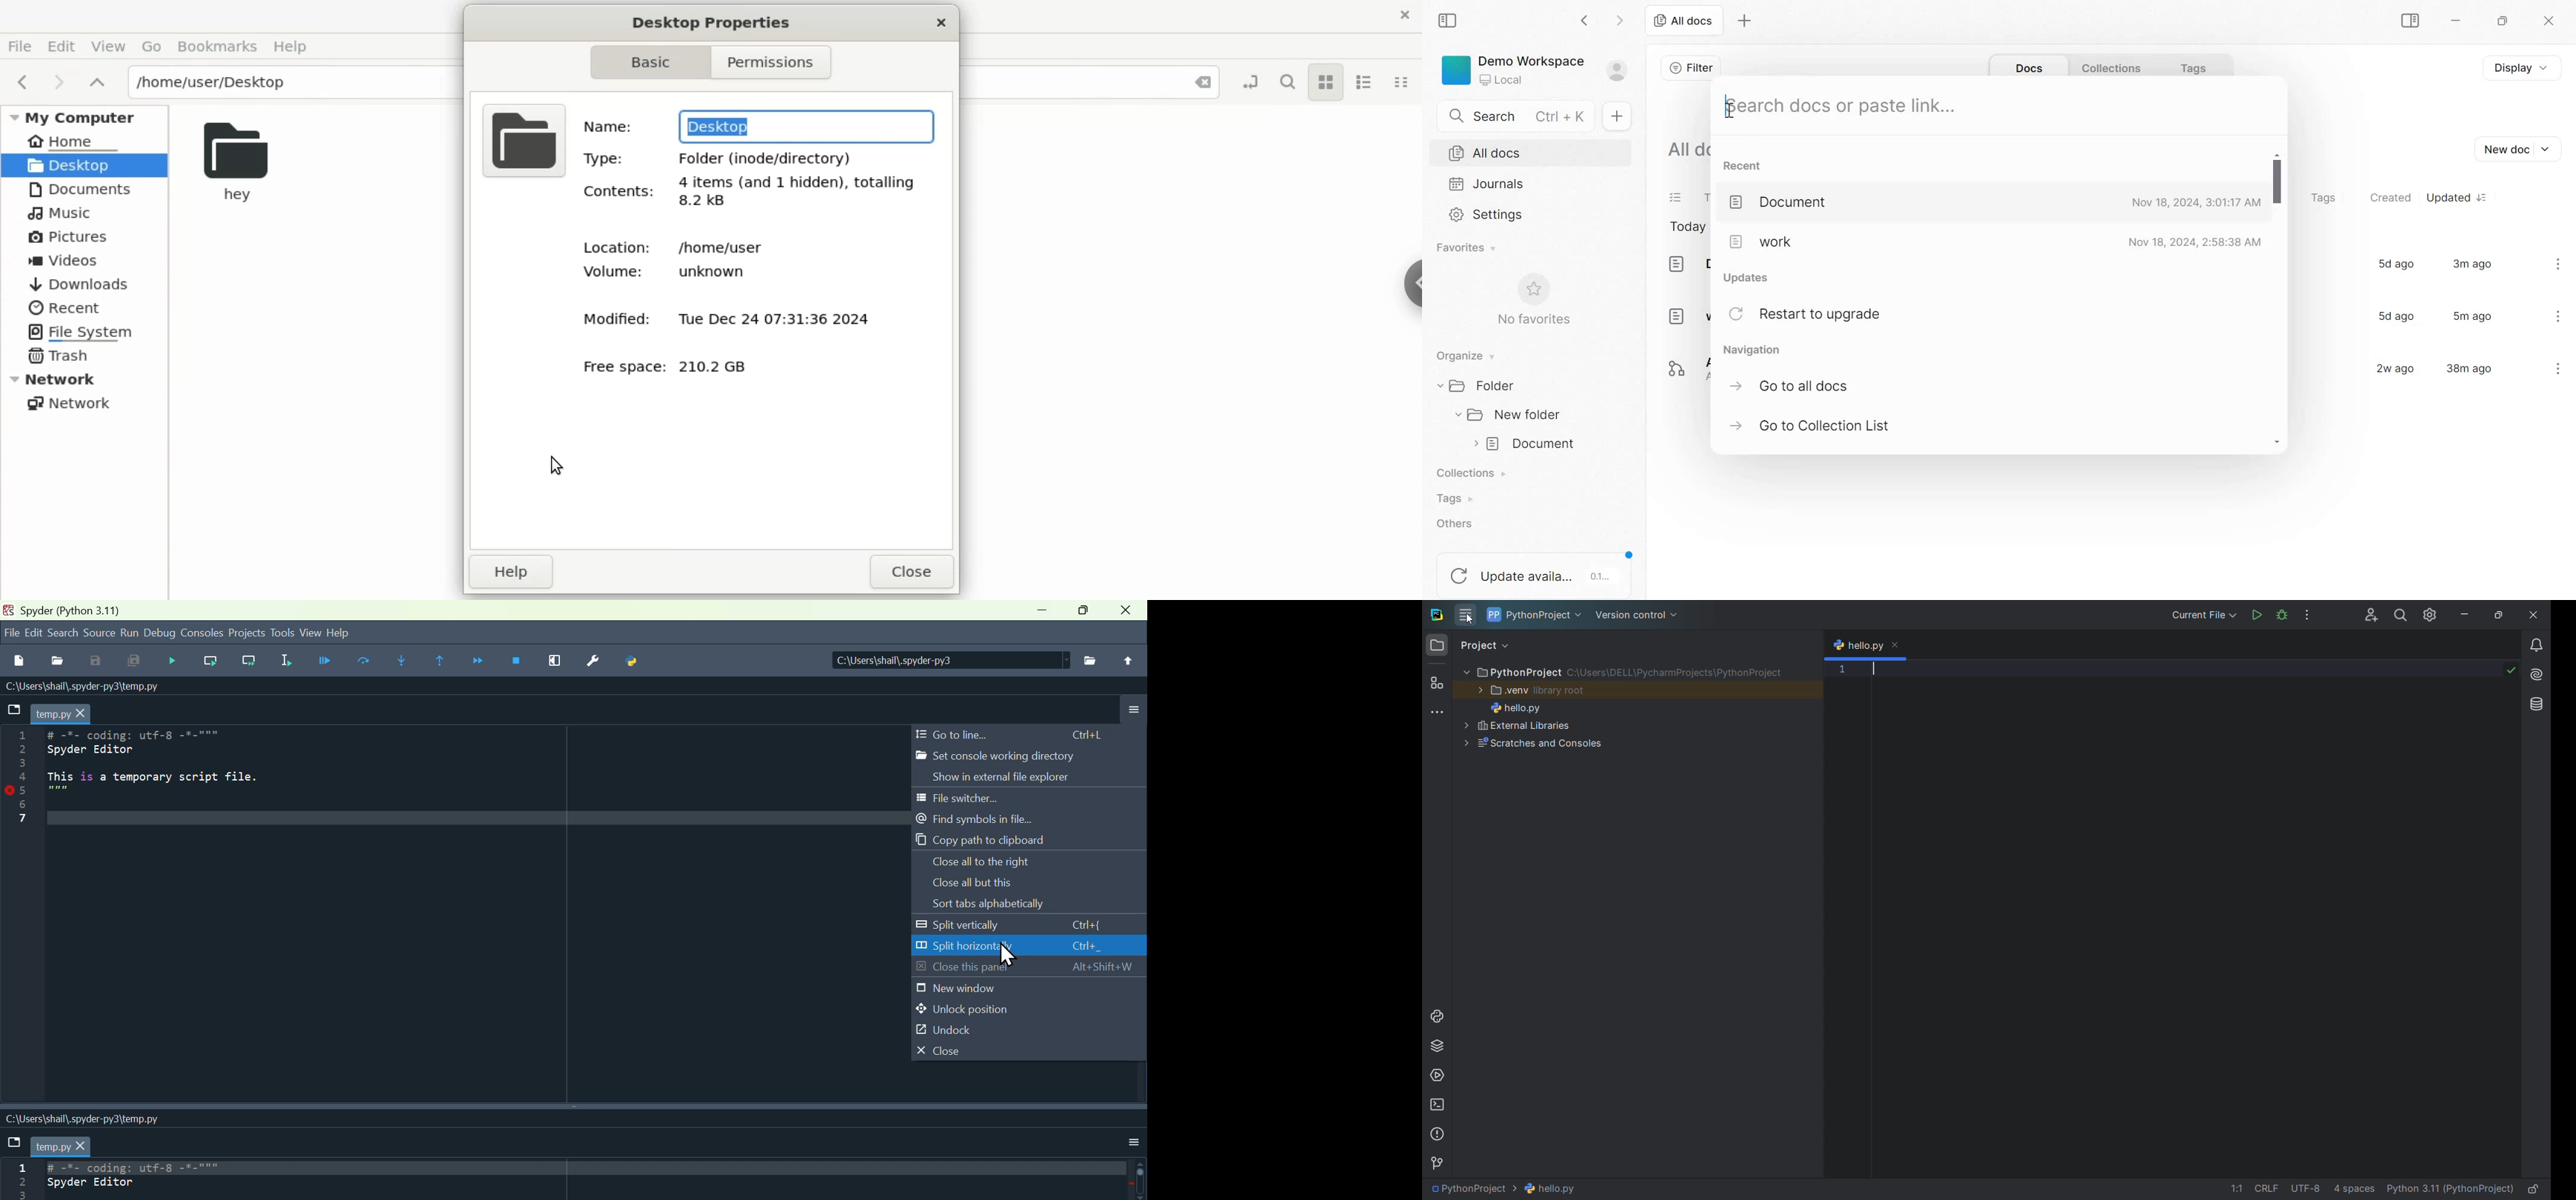  I want to click on Settings, so click(1488, 213).